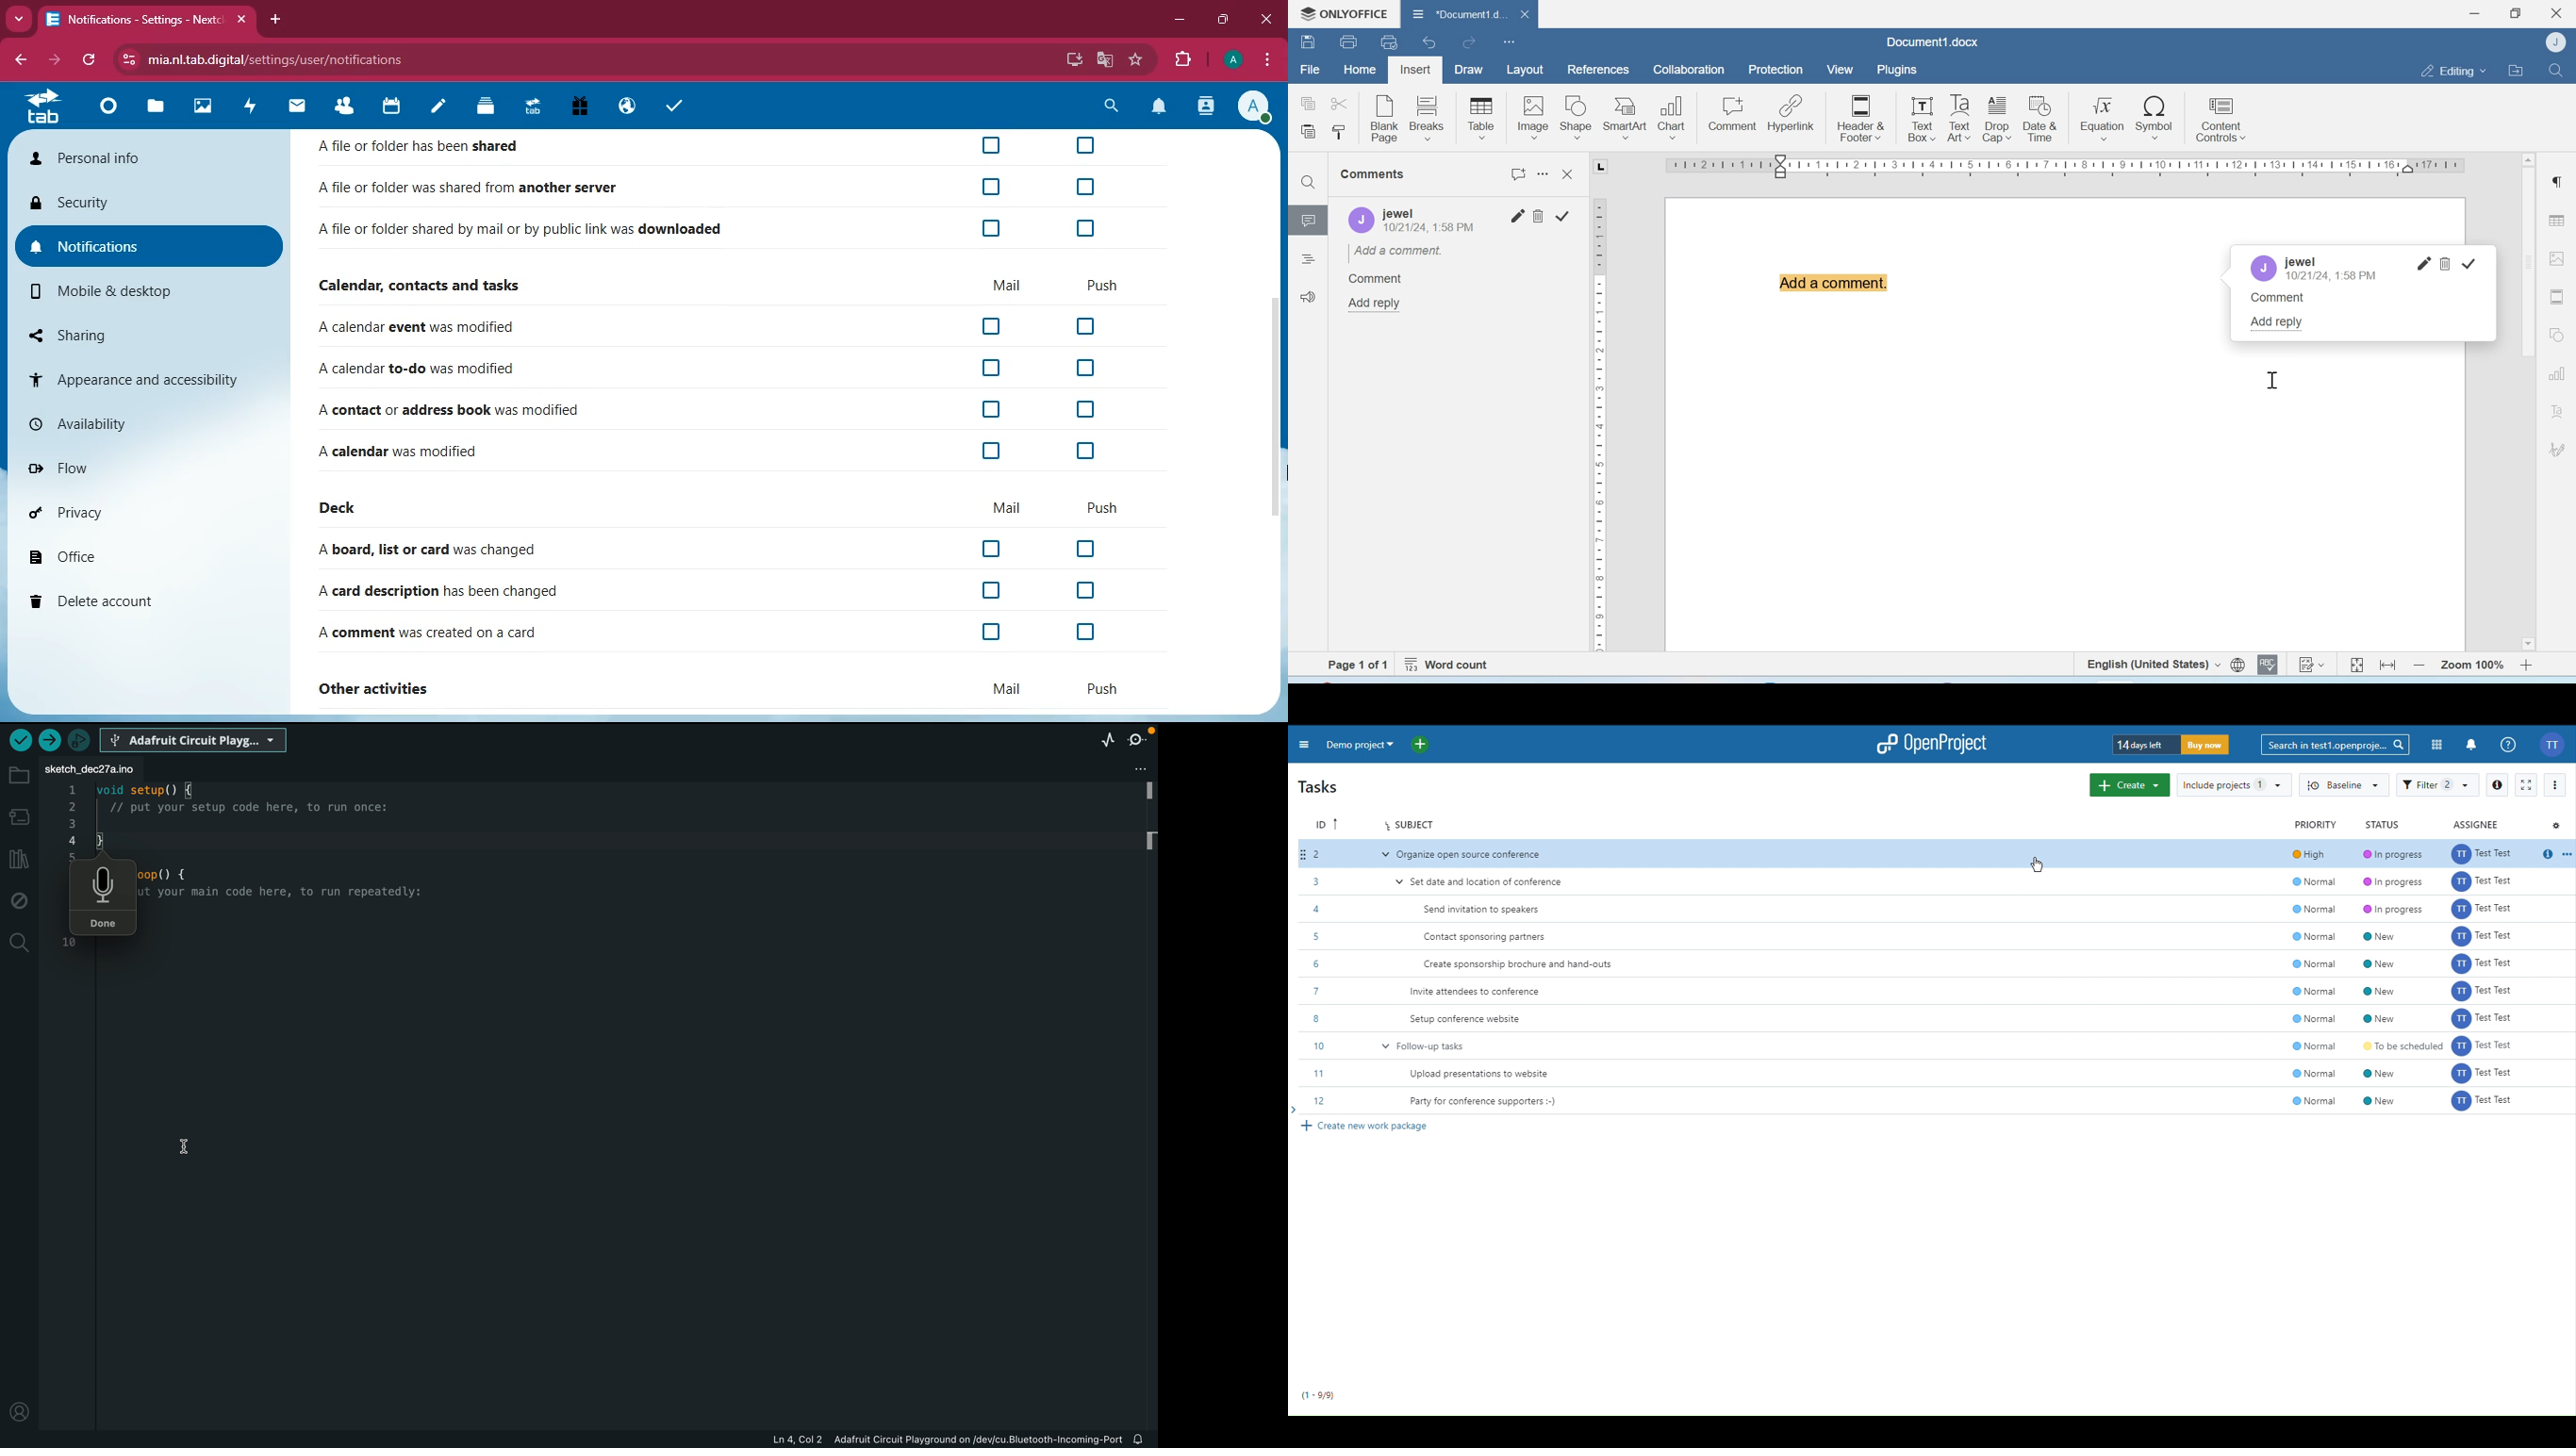 This screenshot has height=1456, width=2576. I want to click on 7 Invite attendees to conference @Normal  @New (Q) Test Test, so click(1933, 991).